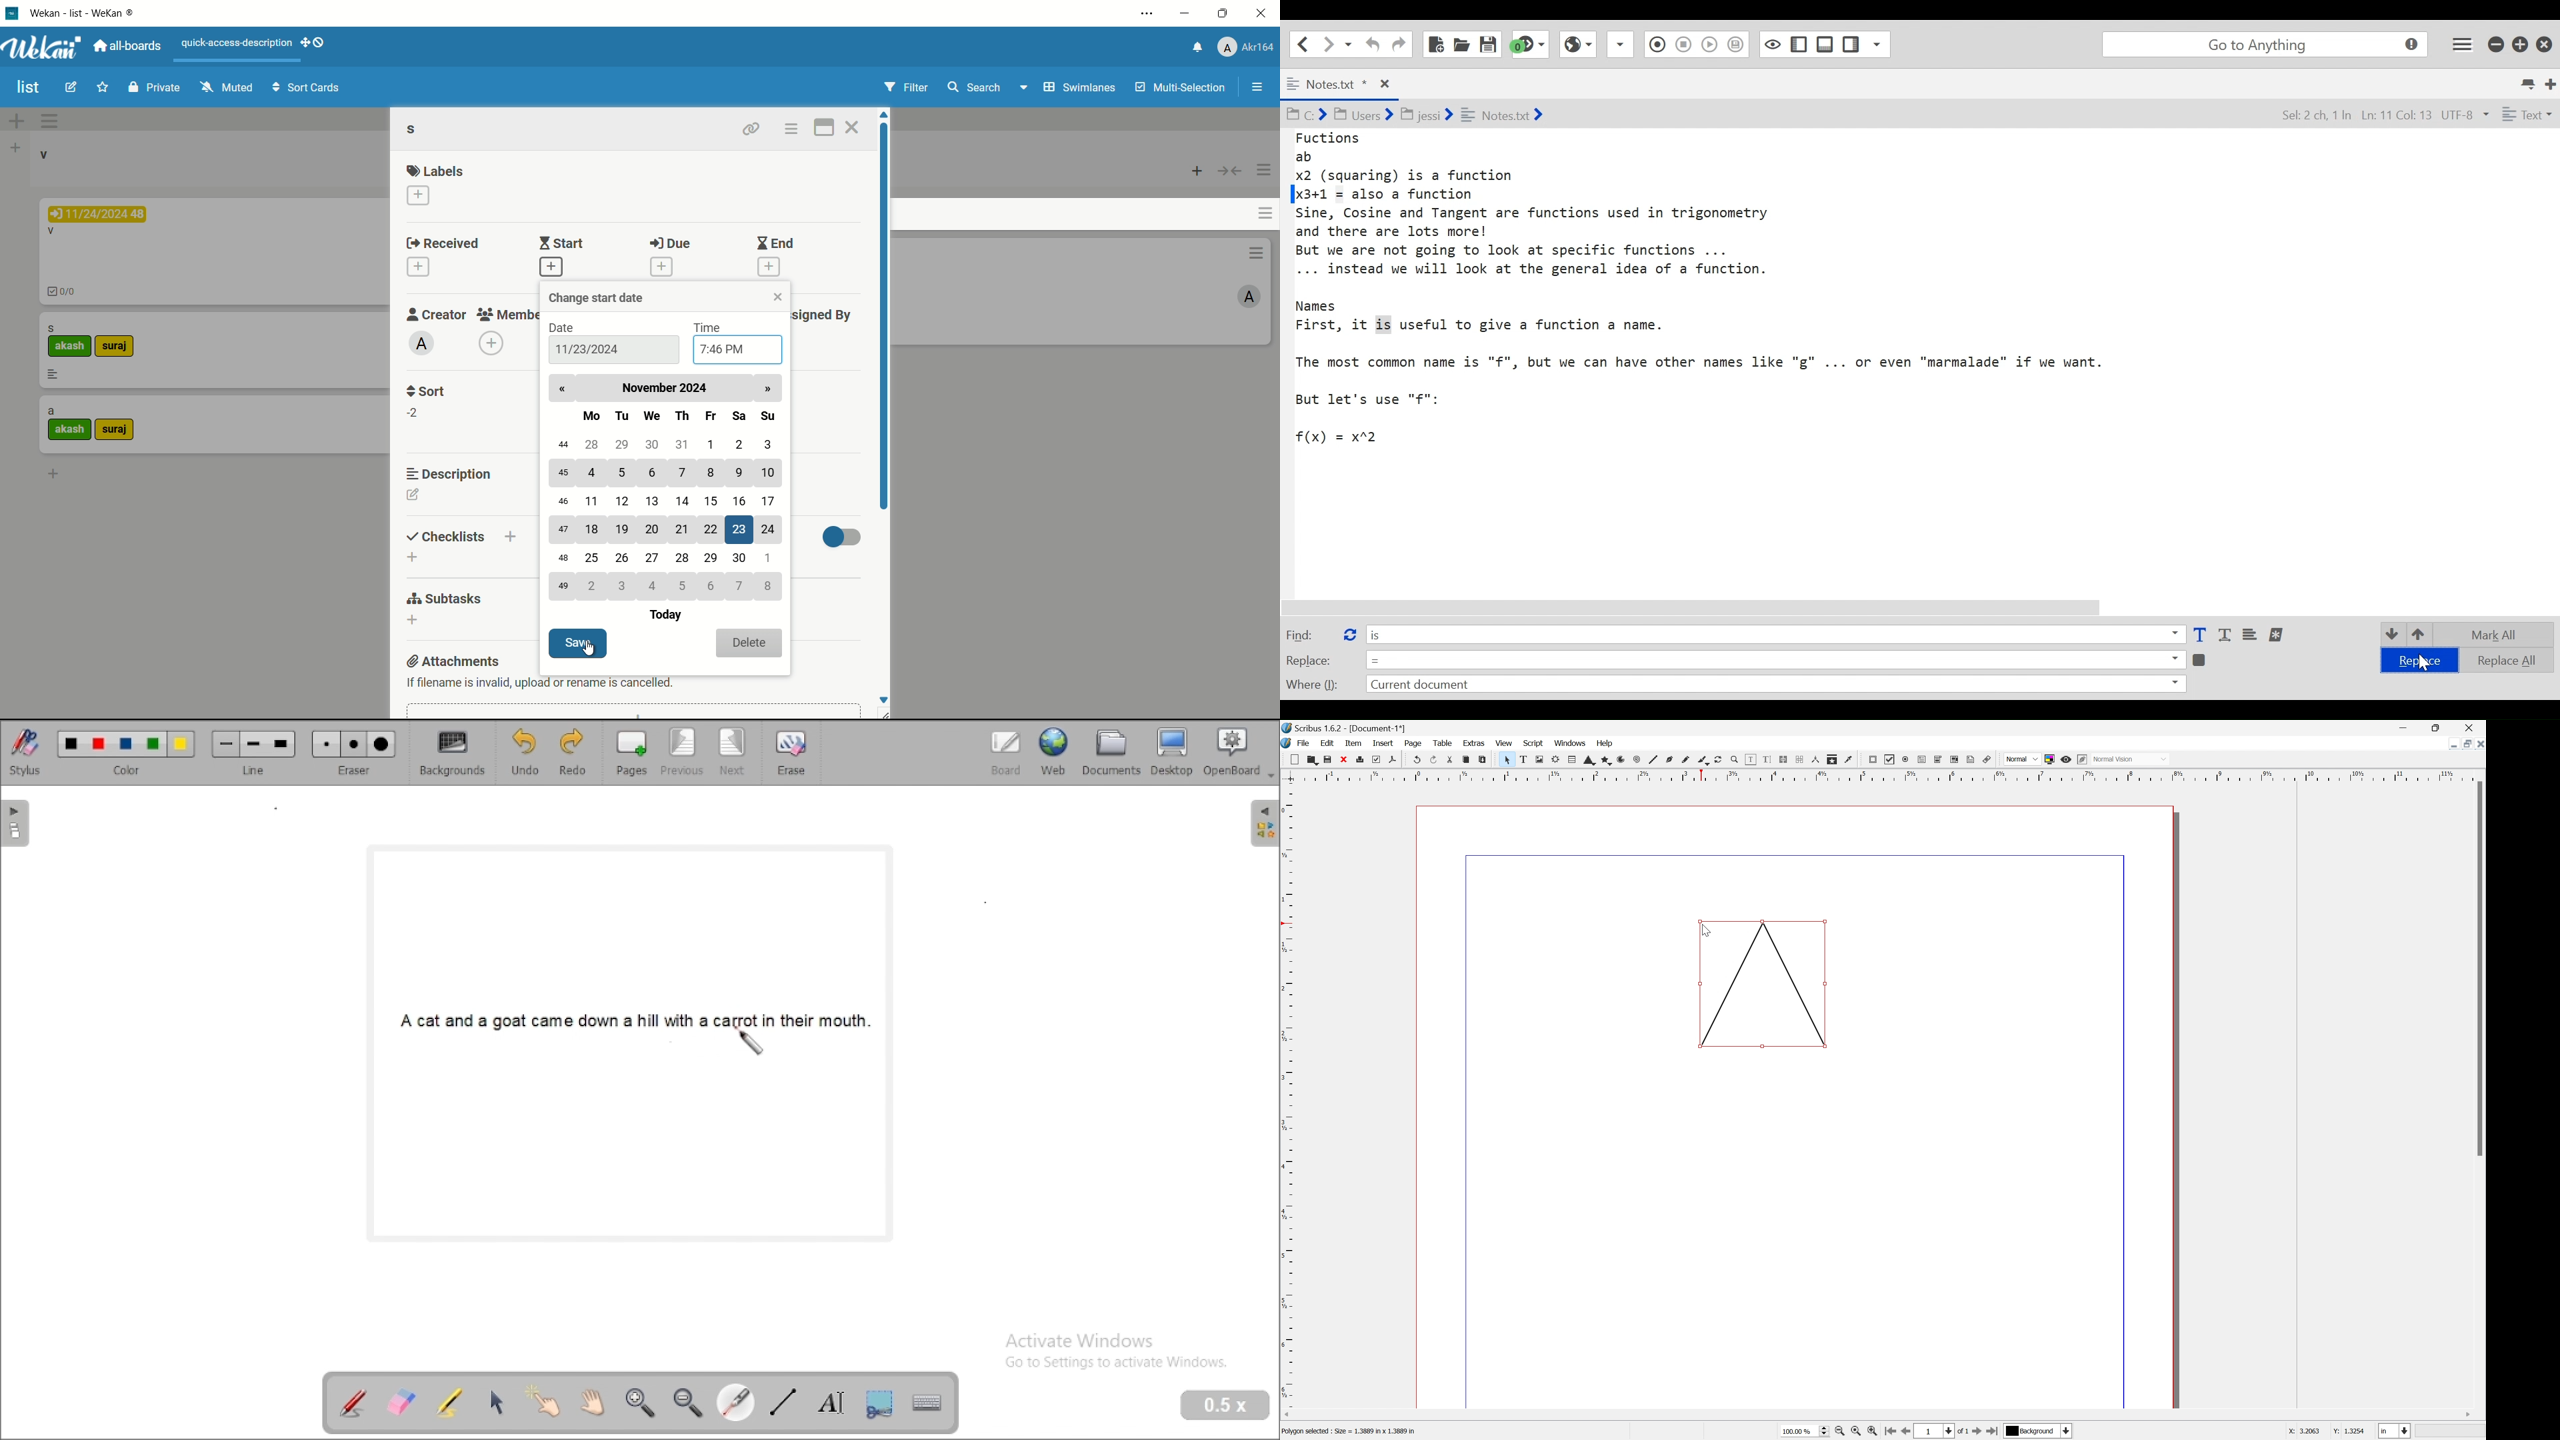 Image resolution: width=2576 pixels, height=1456 pixels. I want to click on add member, so click(491, 344).